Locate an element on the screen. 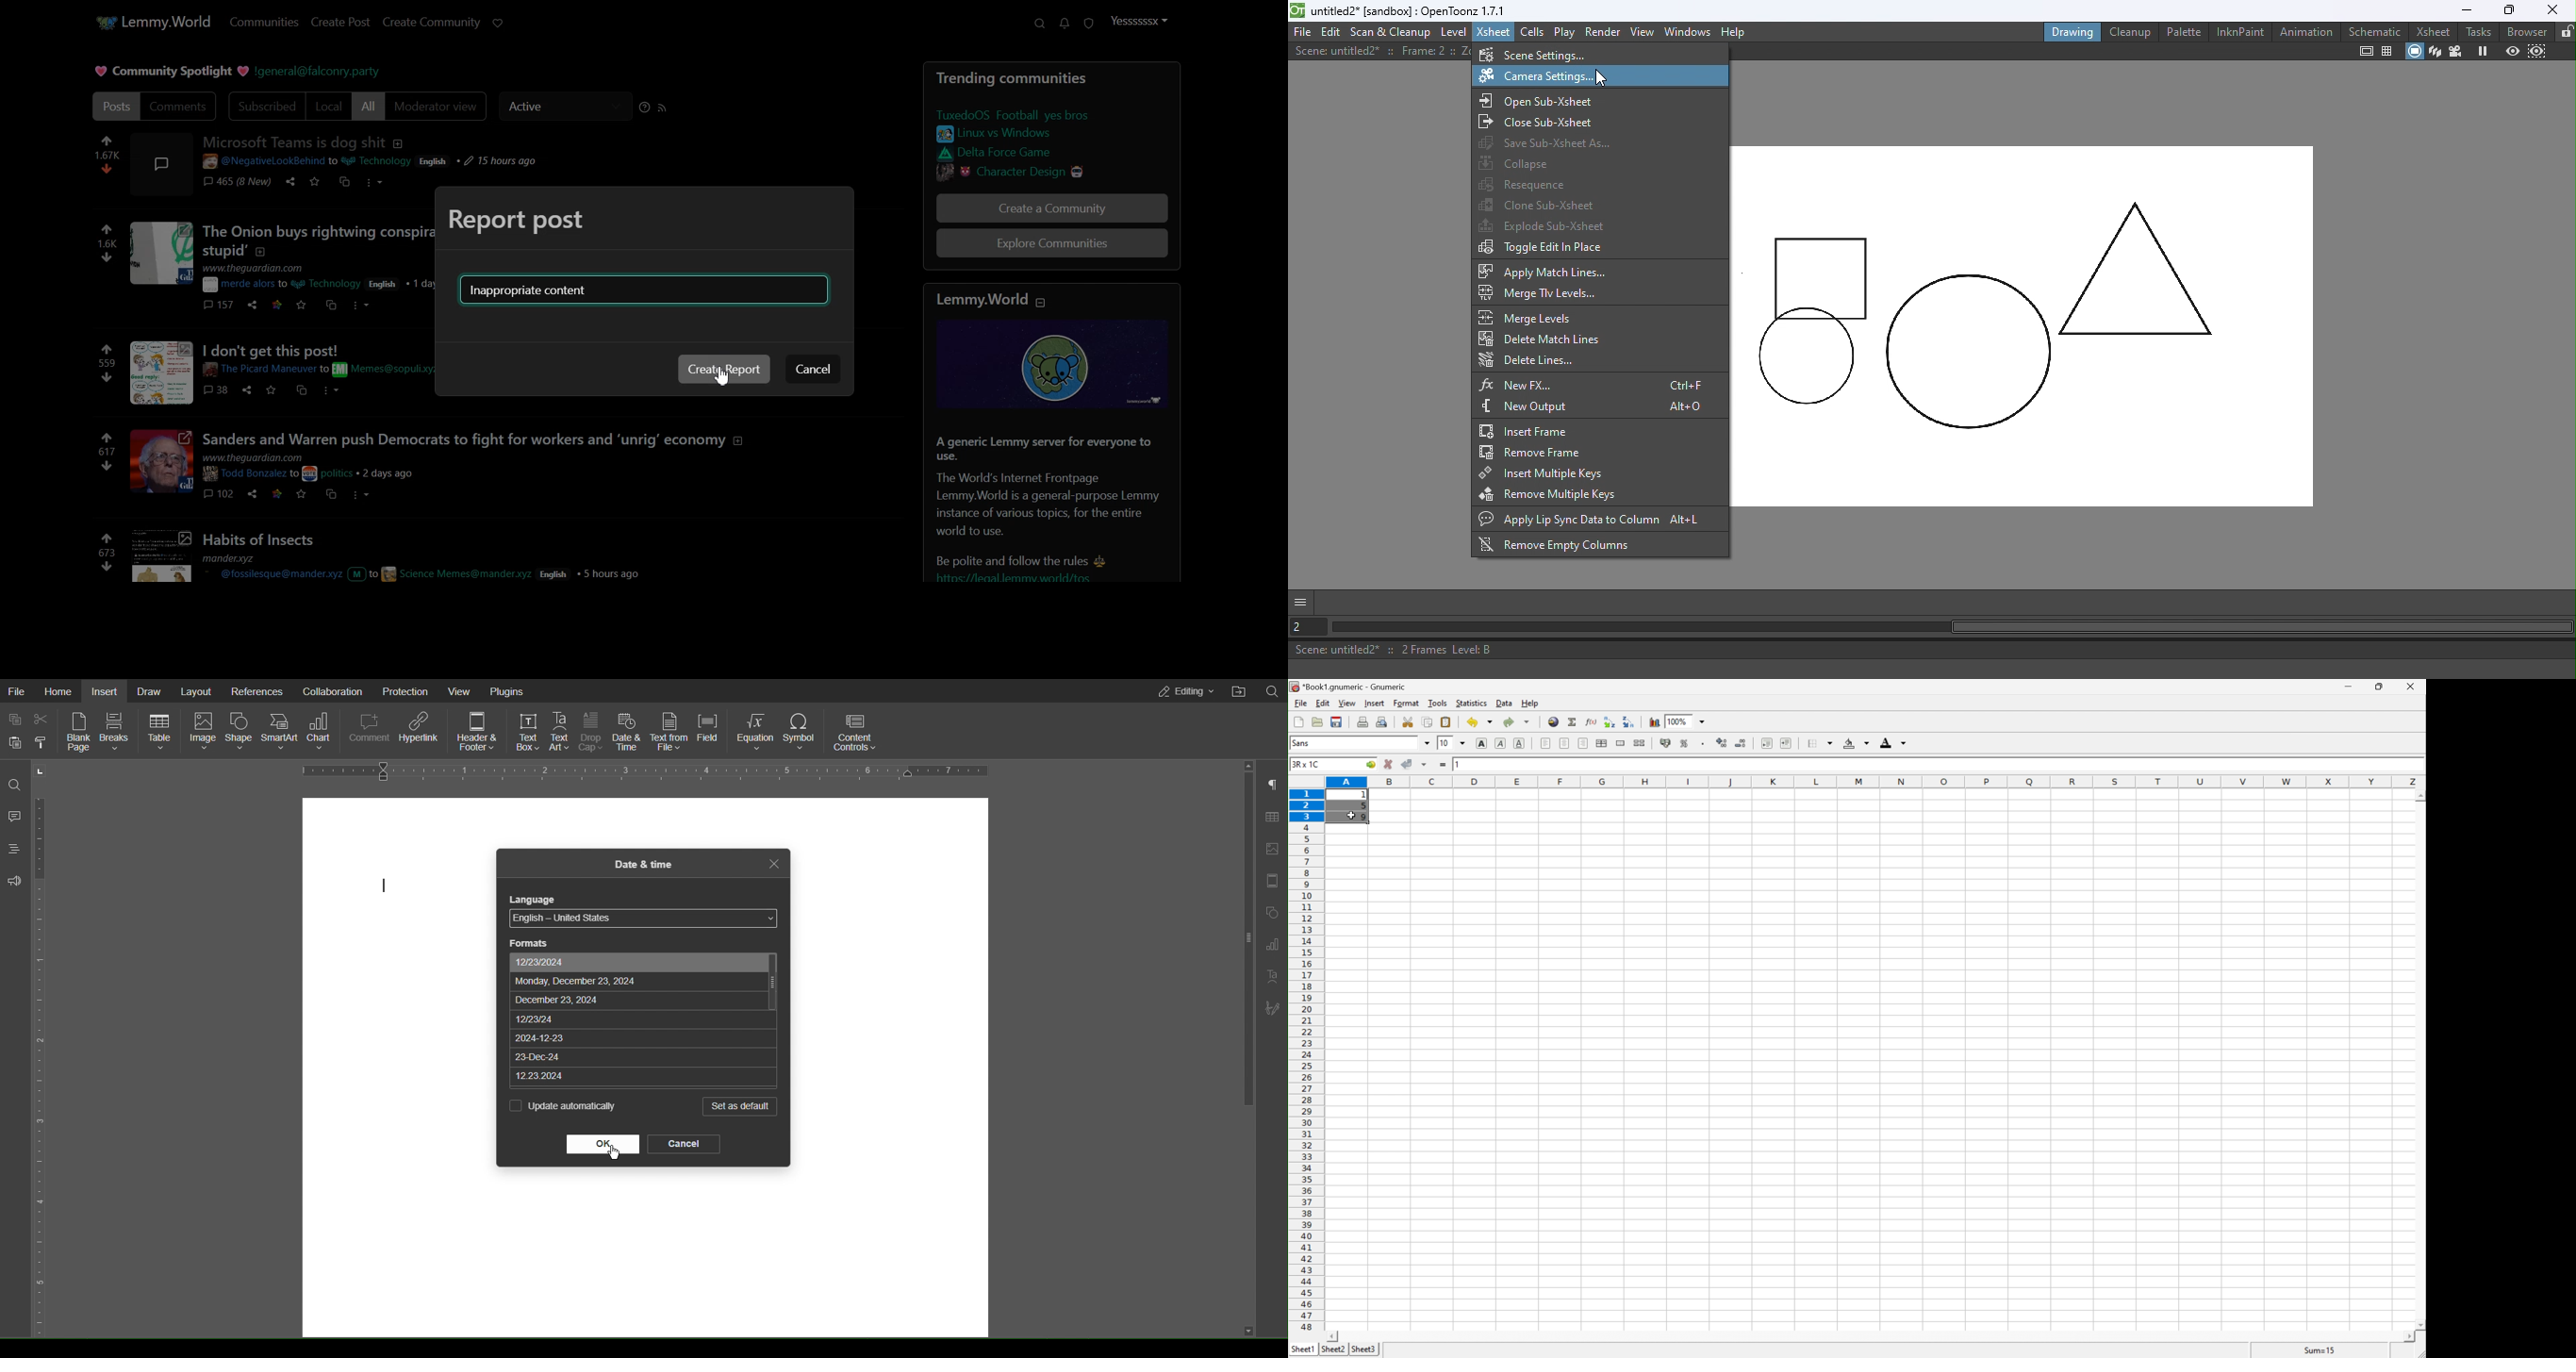  Breaks is located at coordinates (118, 732).